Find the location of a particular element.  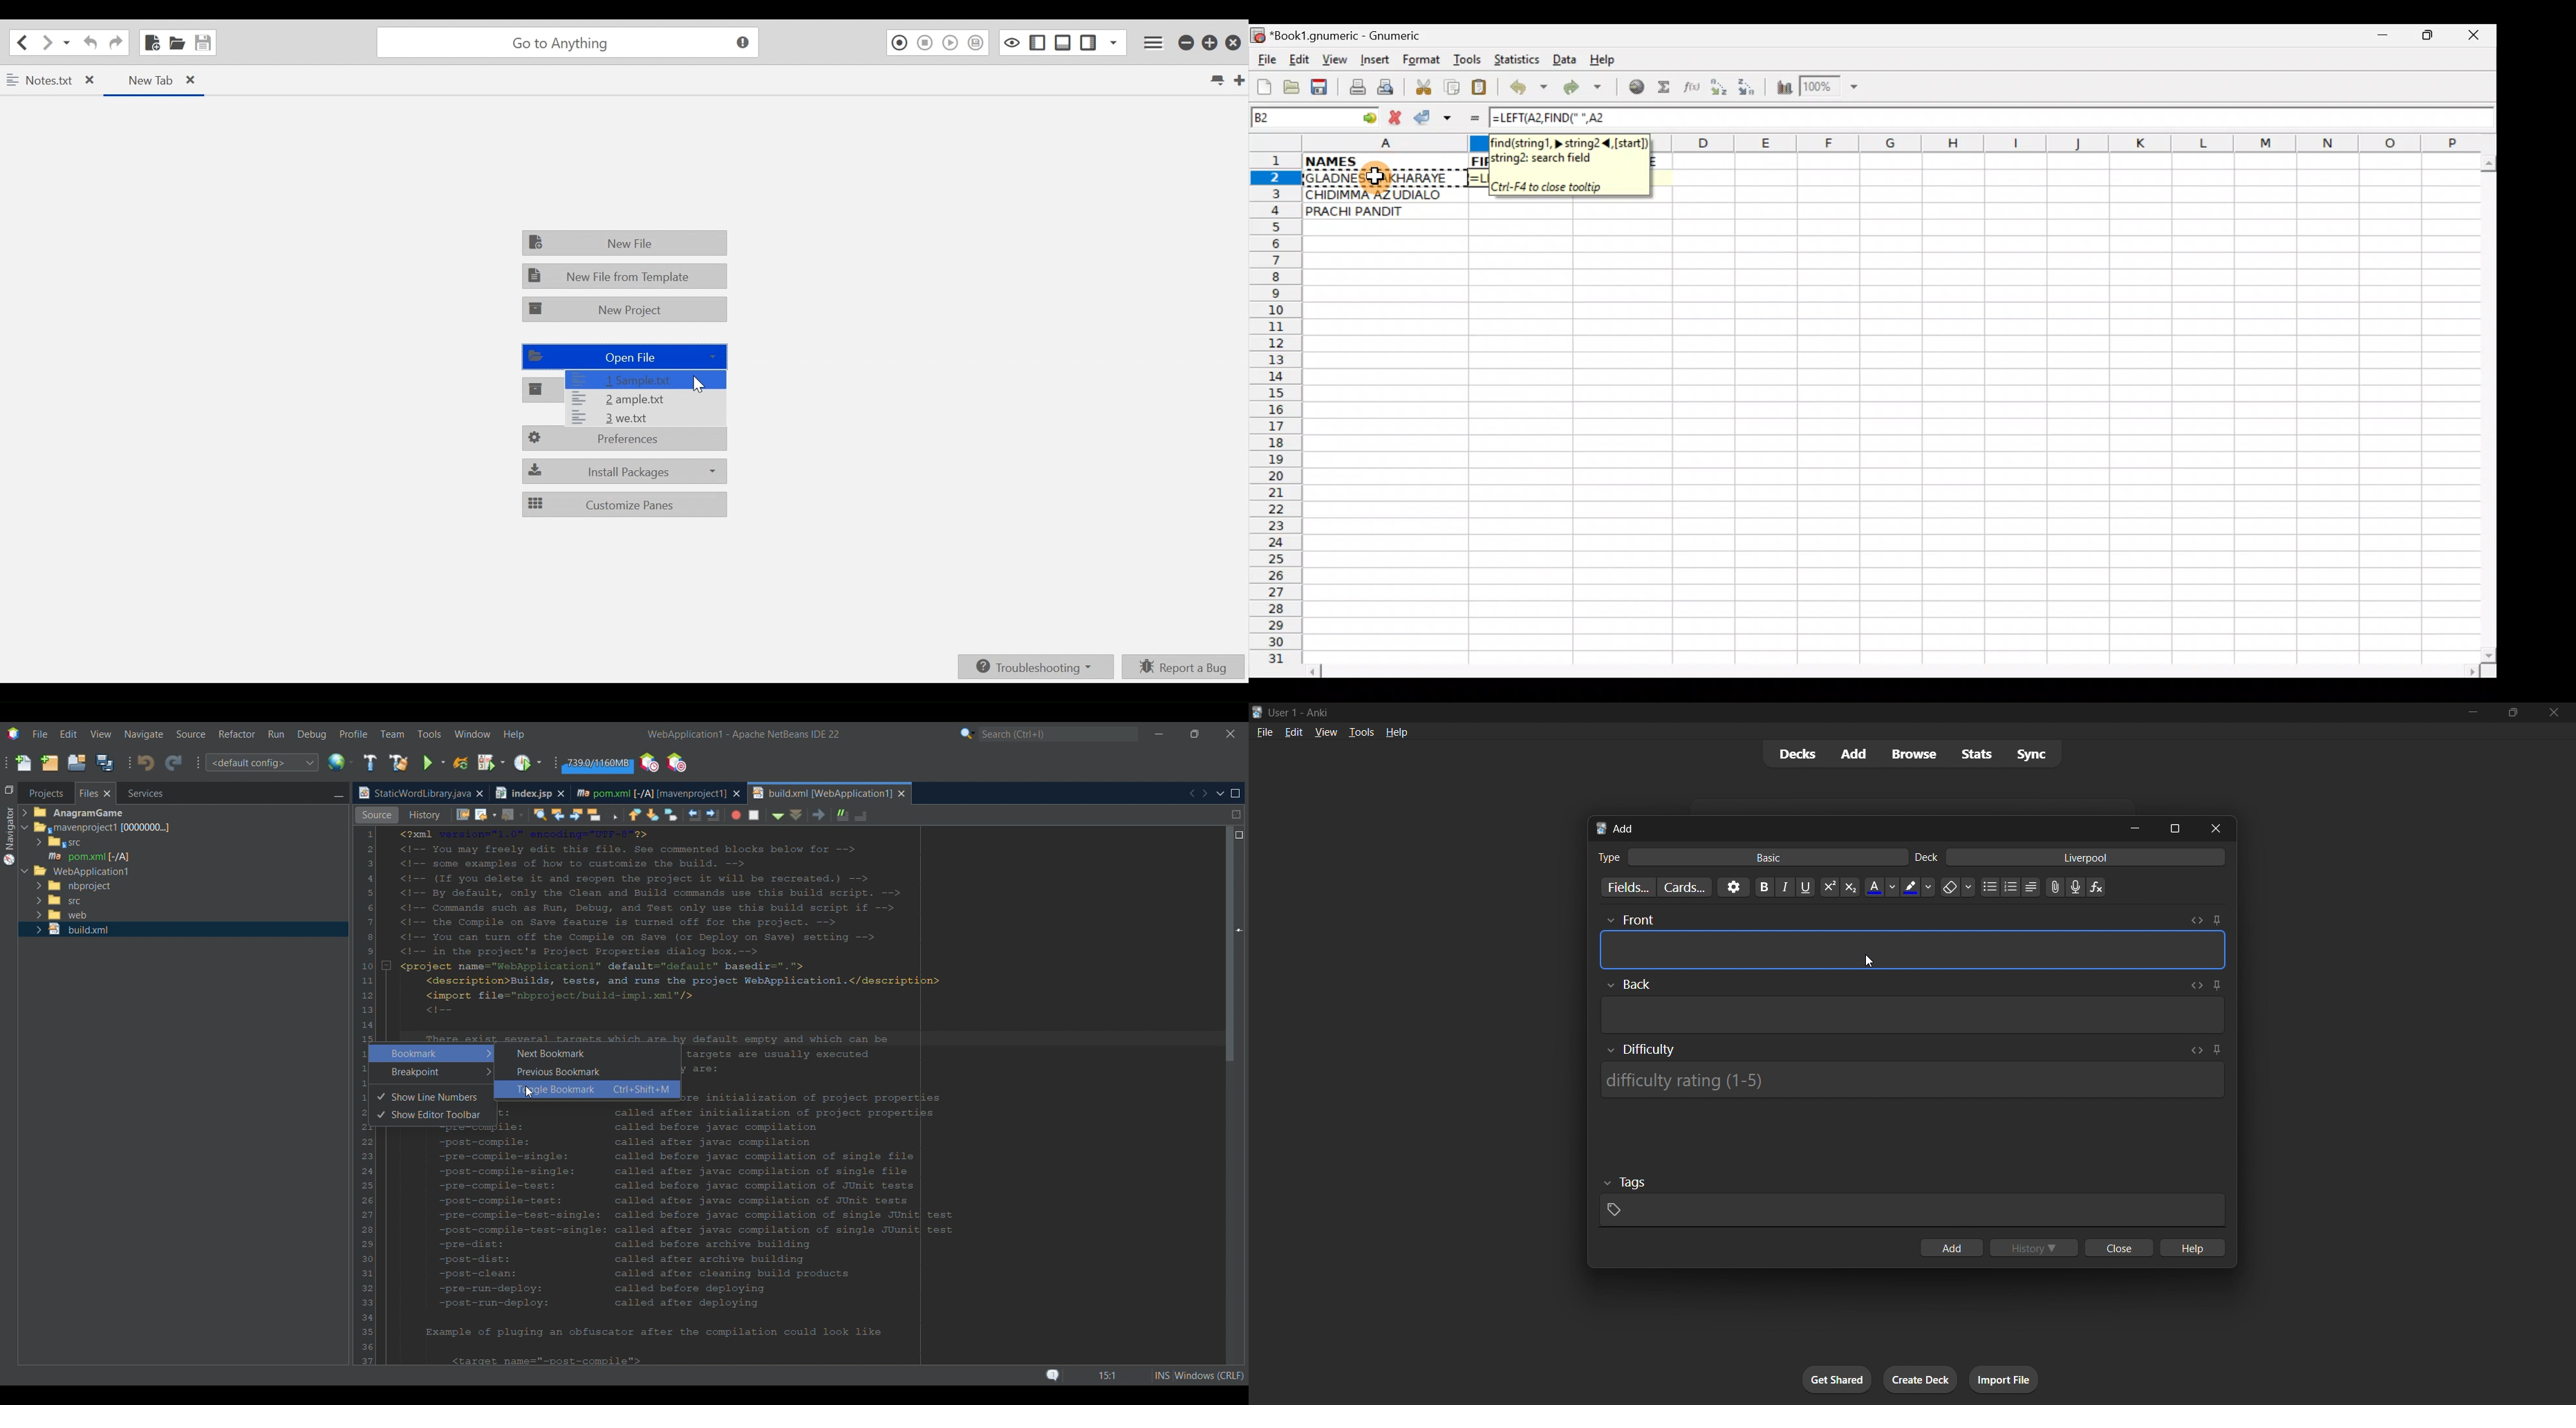

file is located at coordinates (1264, 731).